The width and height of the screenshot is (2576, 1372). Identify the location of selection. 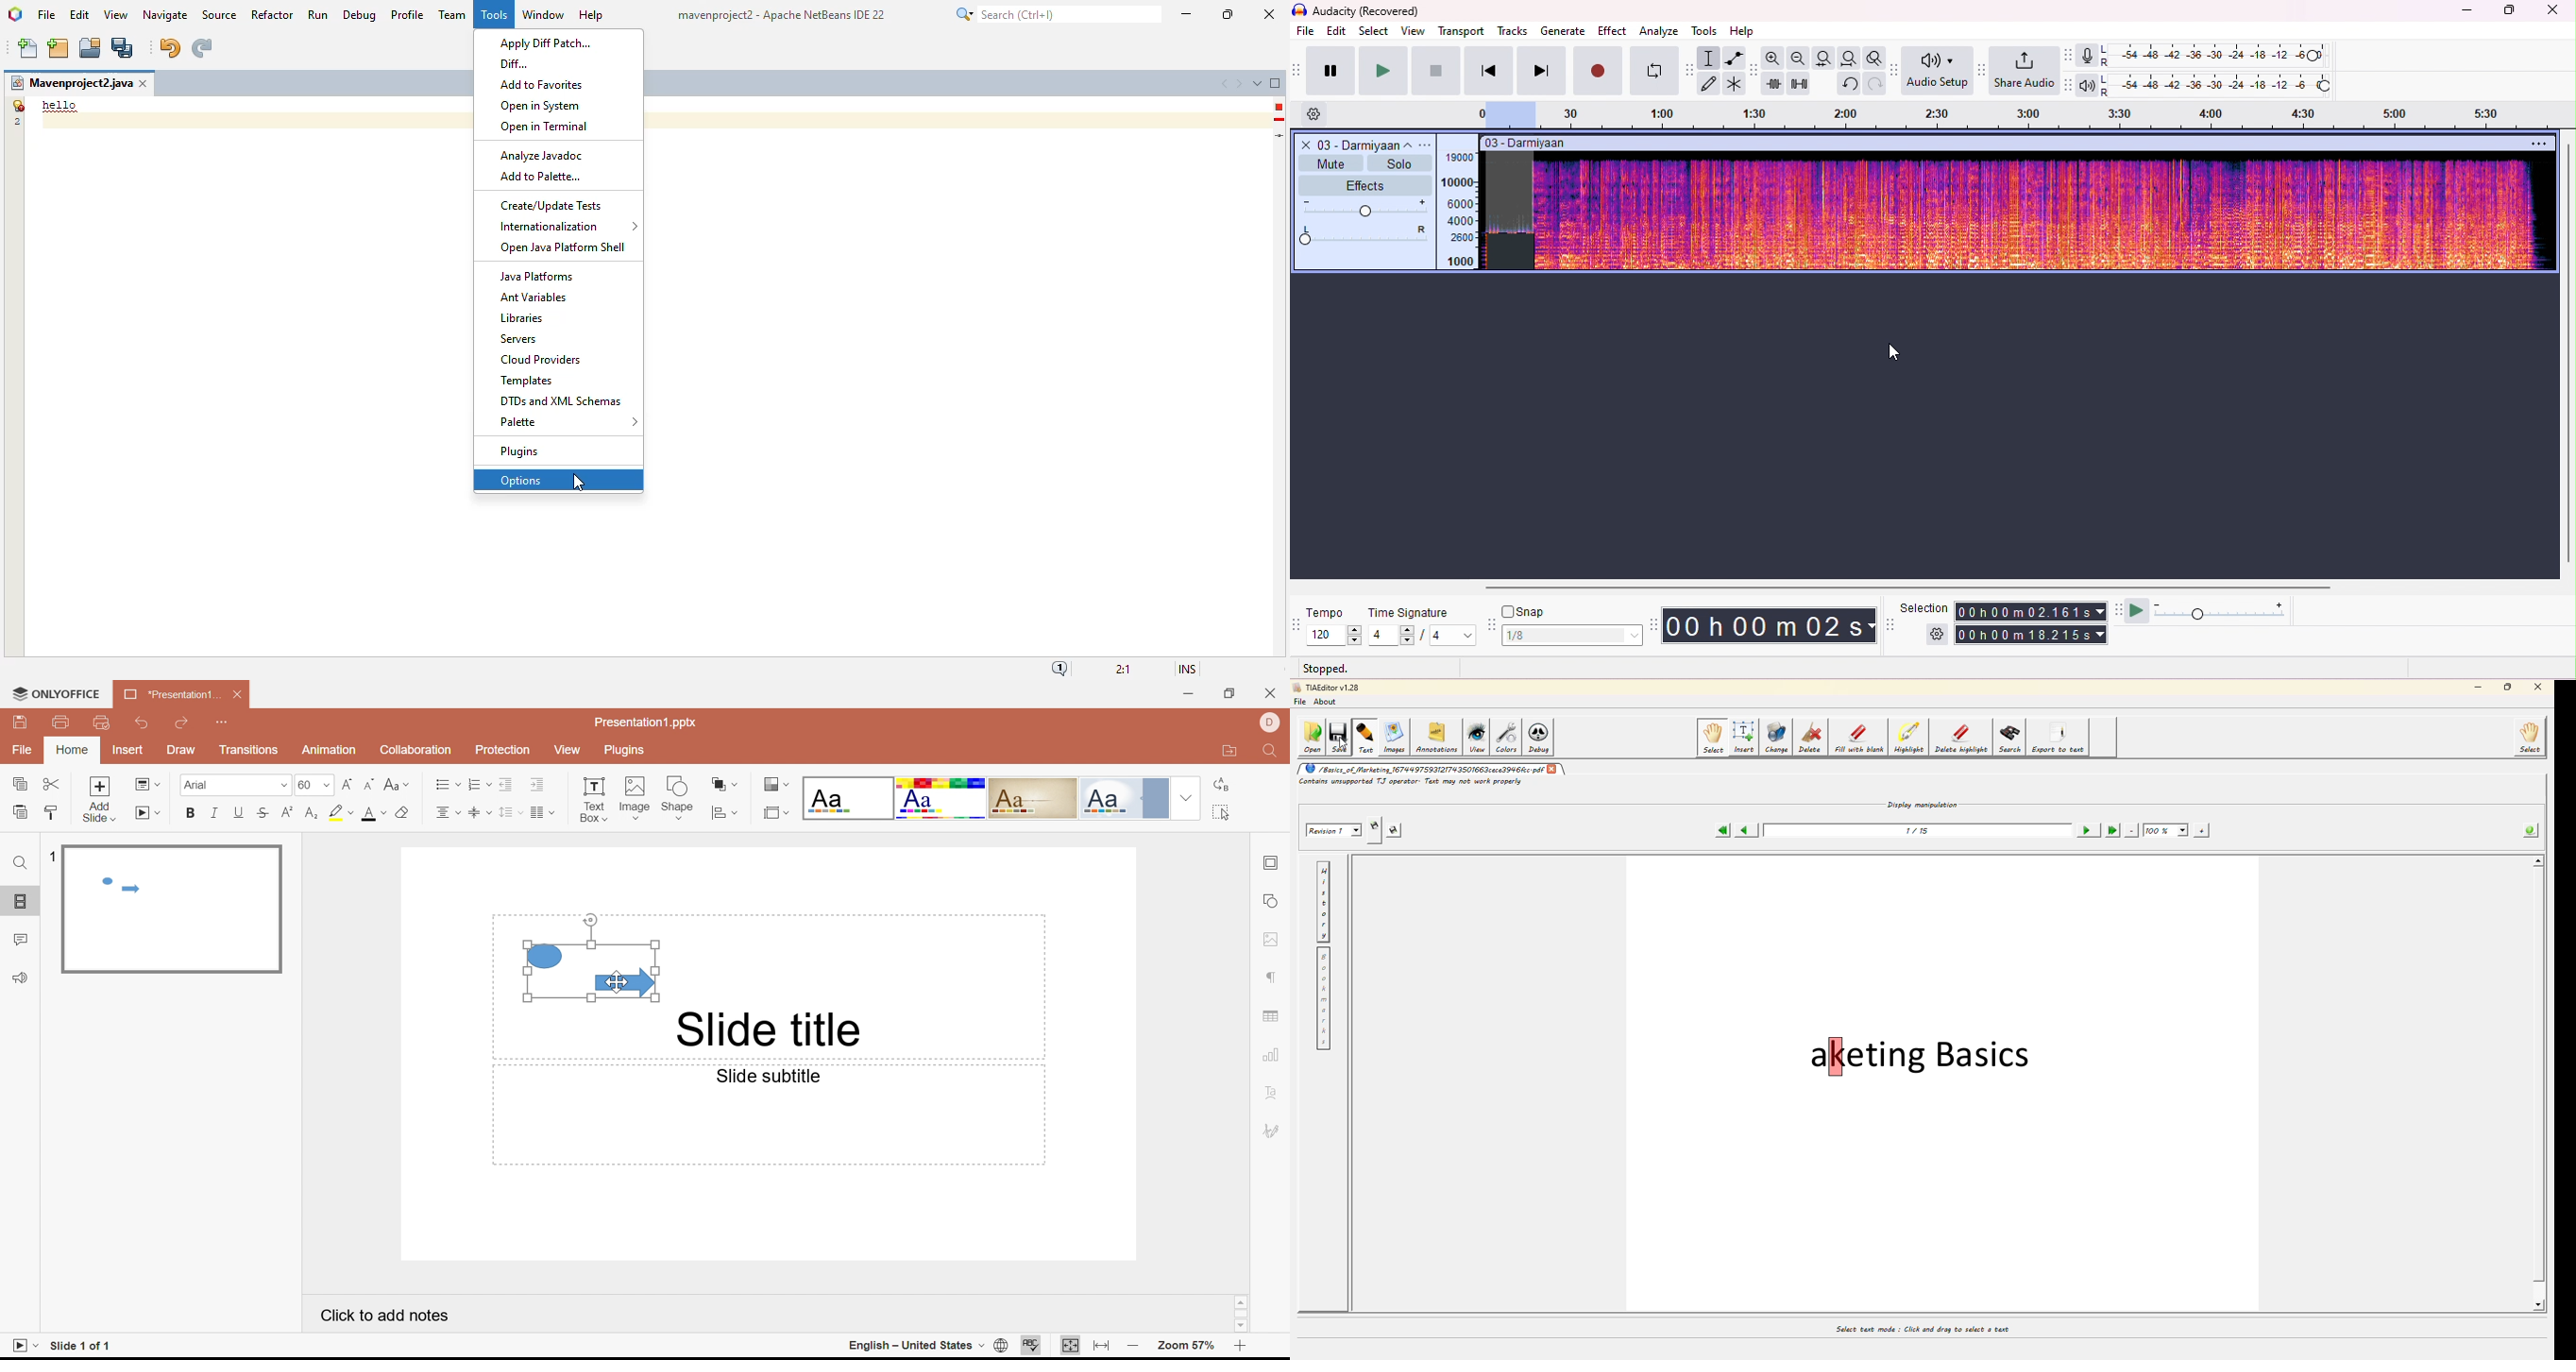
(1711, 58).